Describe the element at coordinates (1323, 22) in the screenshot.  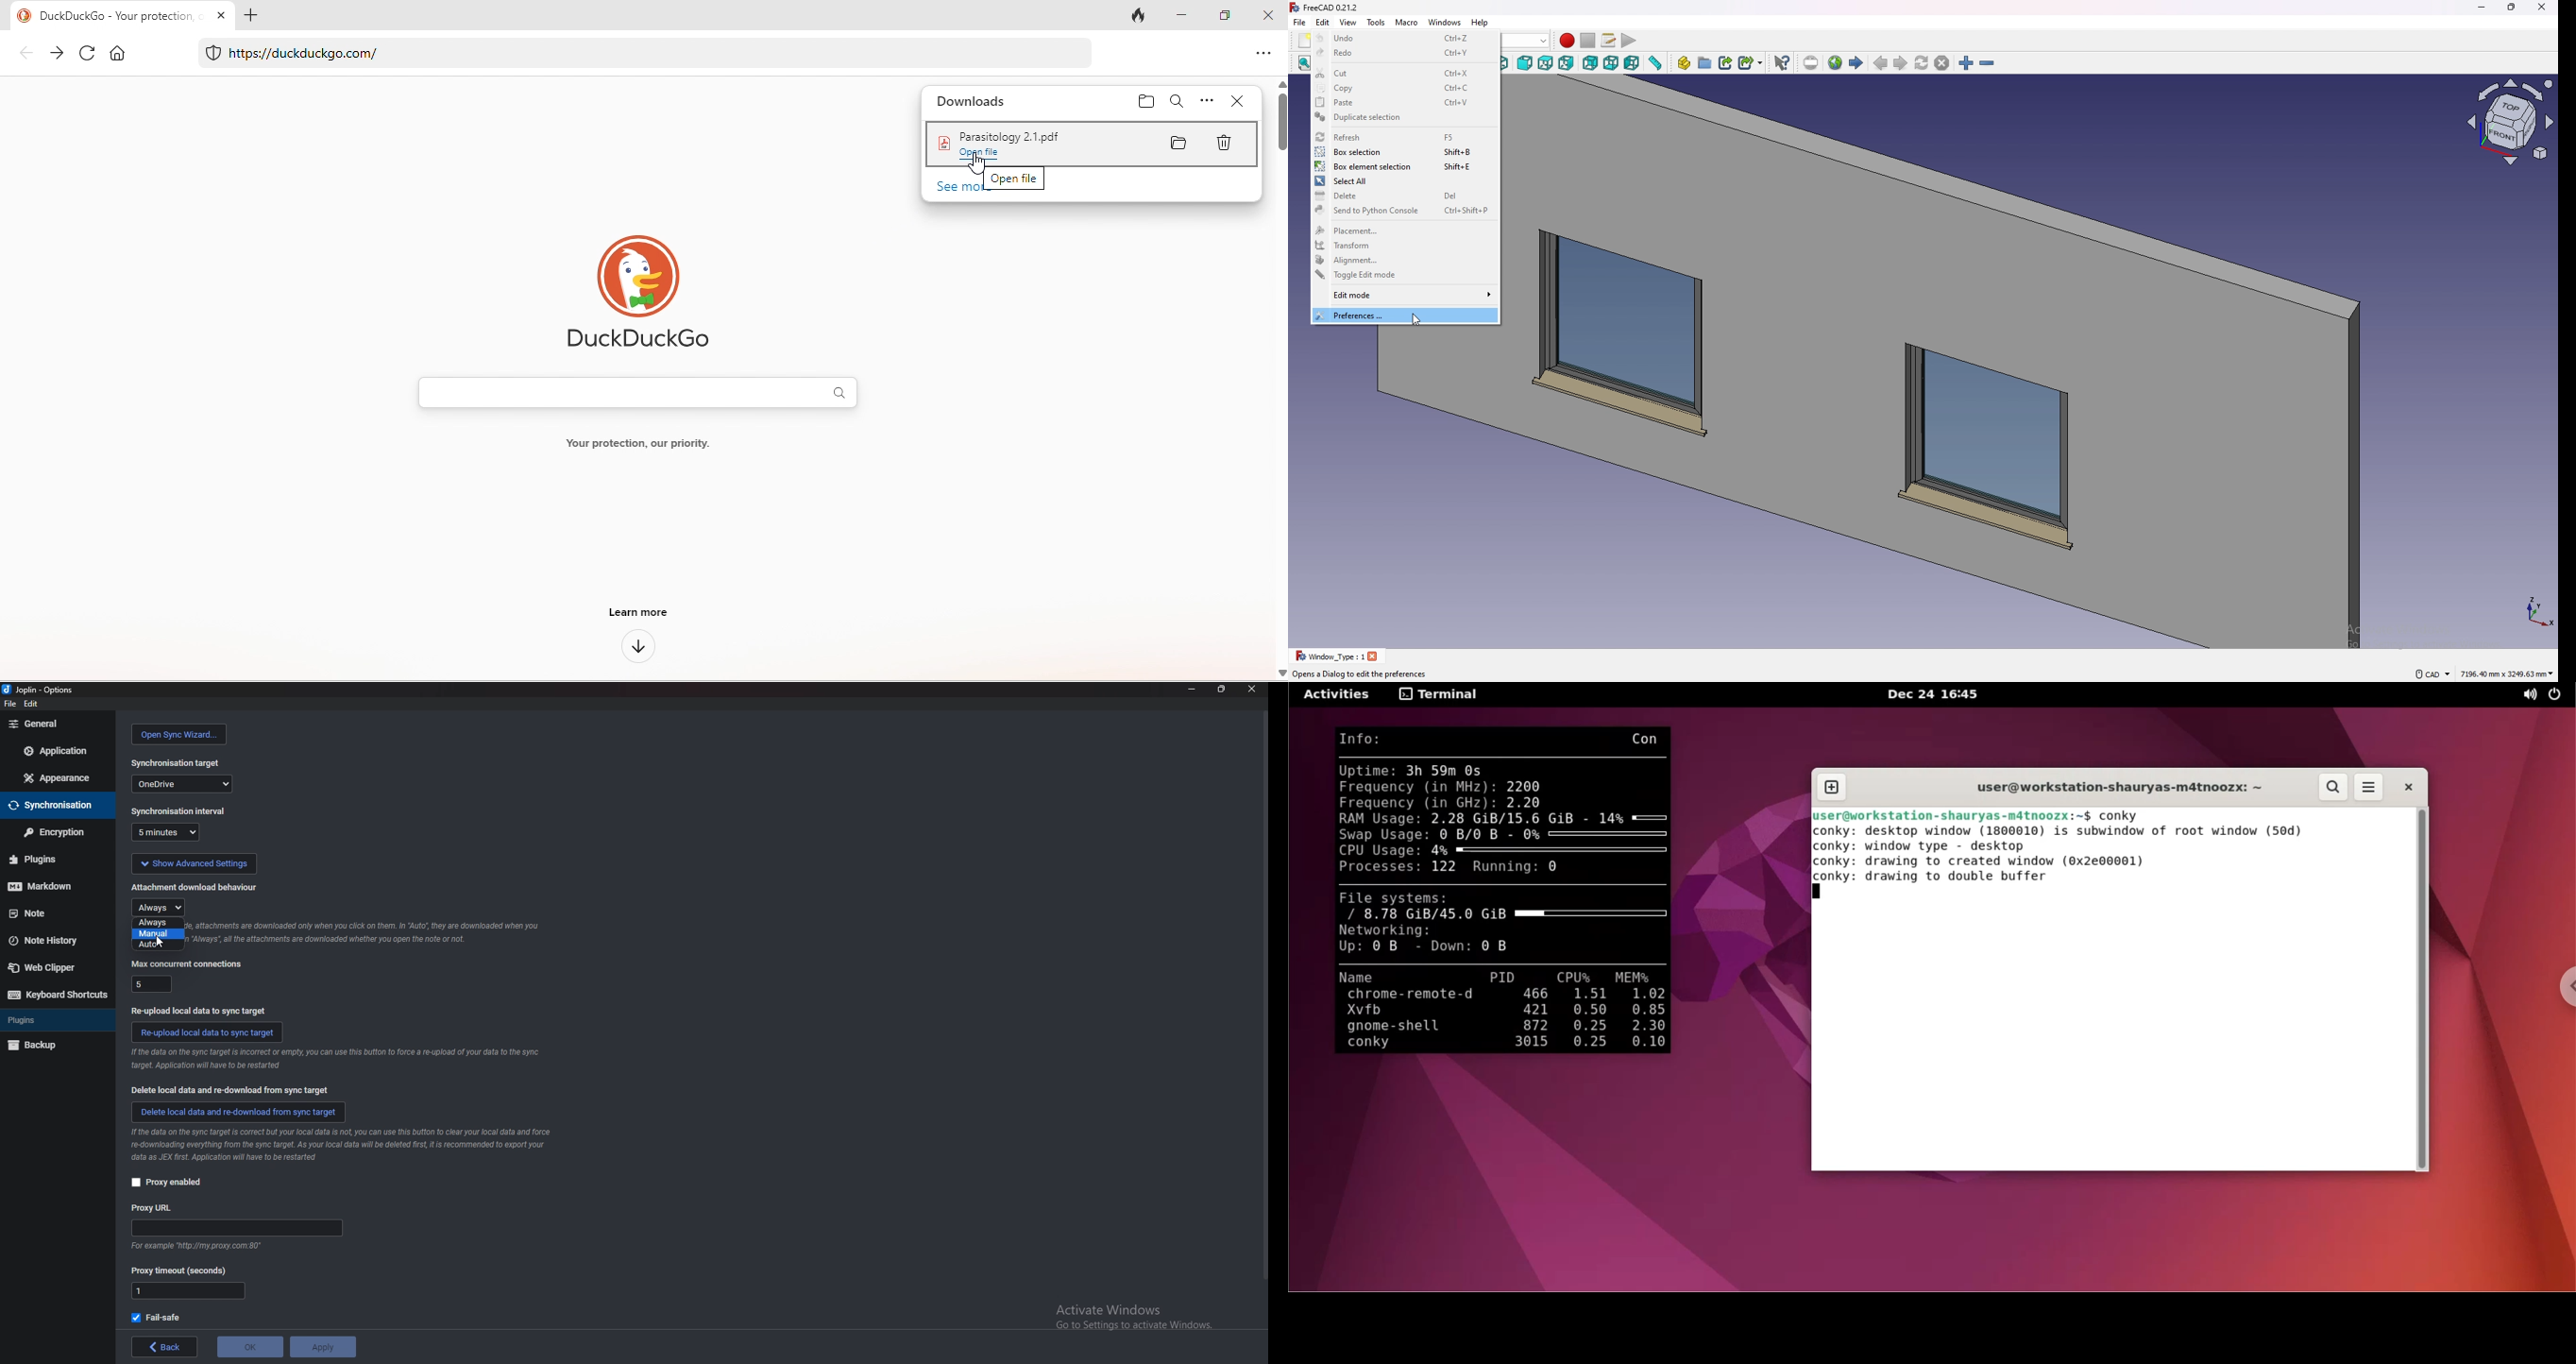
I see `edit` at that location.